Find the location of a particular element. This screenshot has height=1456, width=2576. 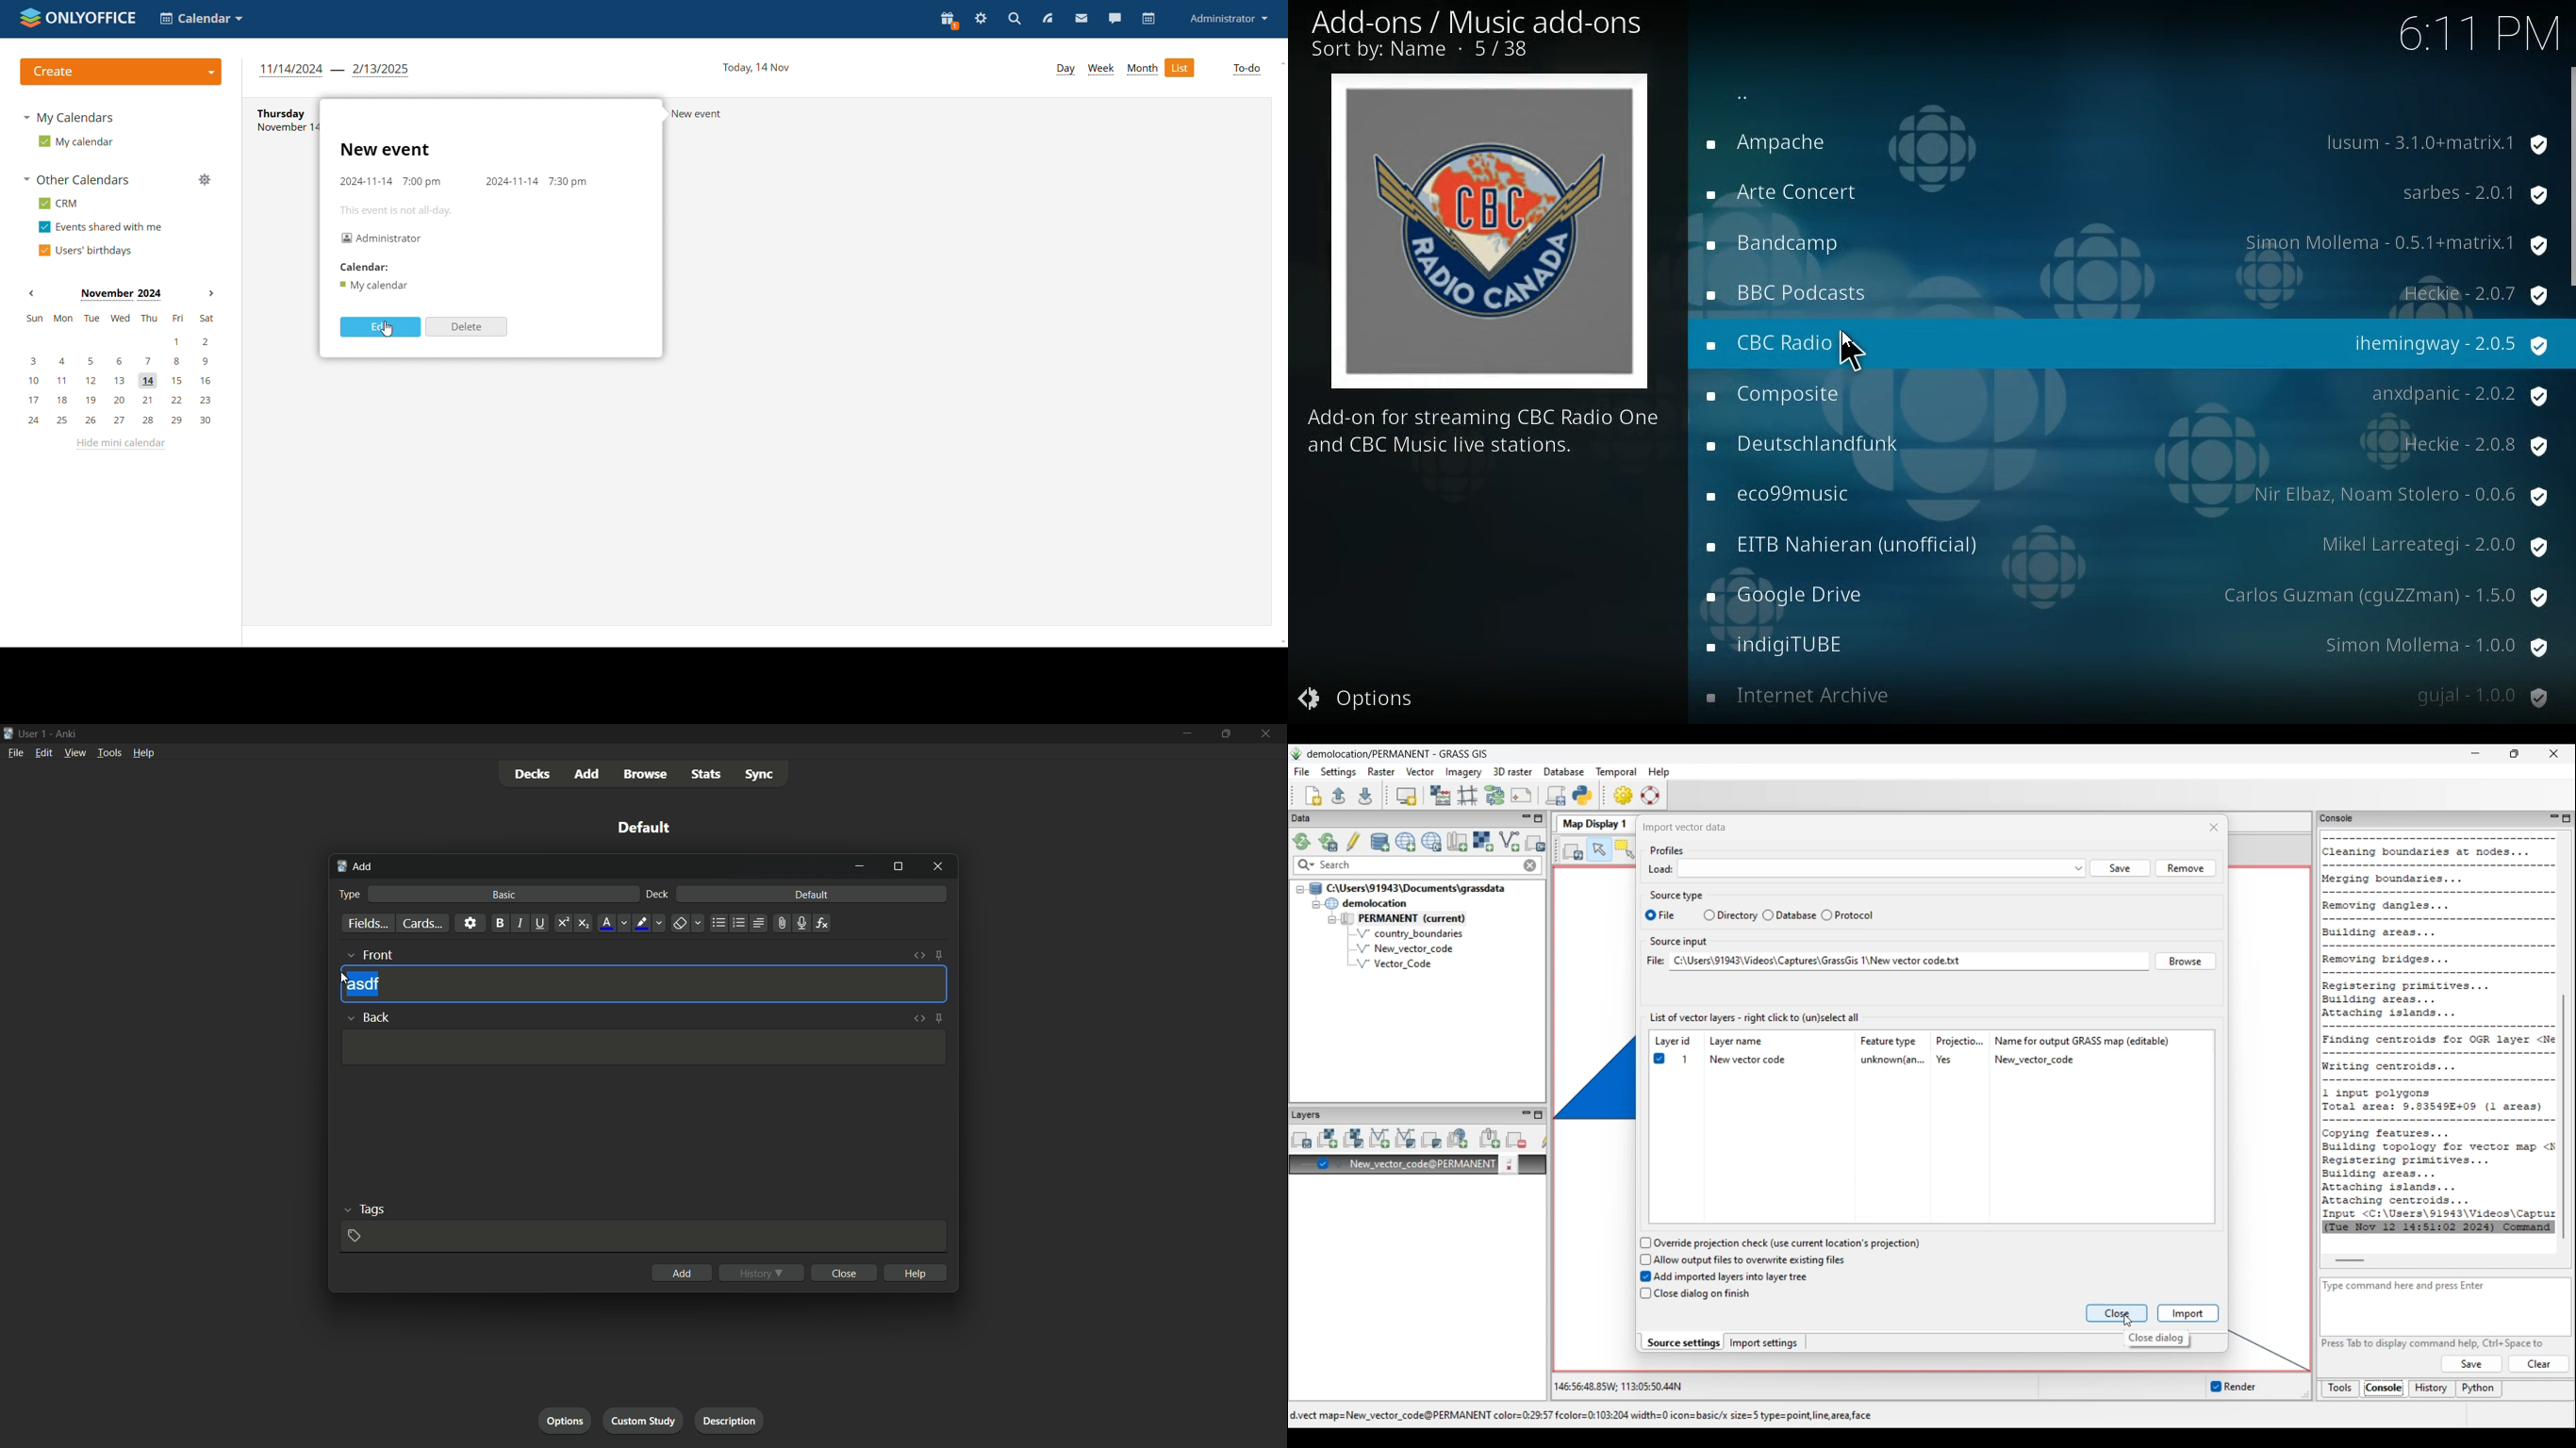

protection is located at coordinates (2475, 296).